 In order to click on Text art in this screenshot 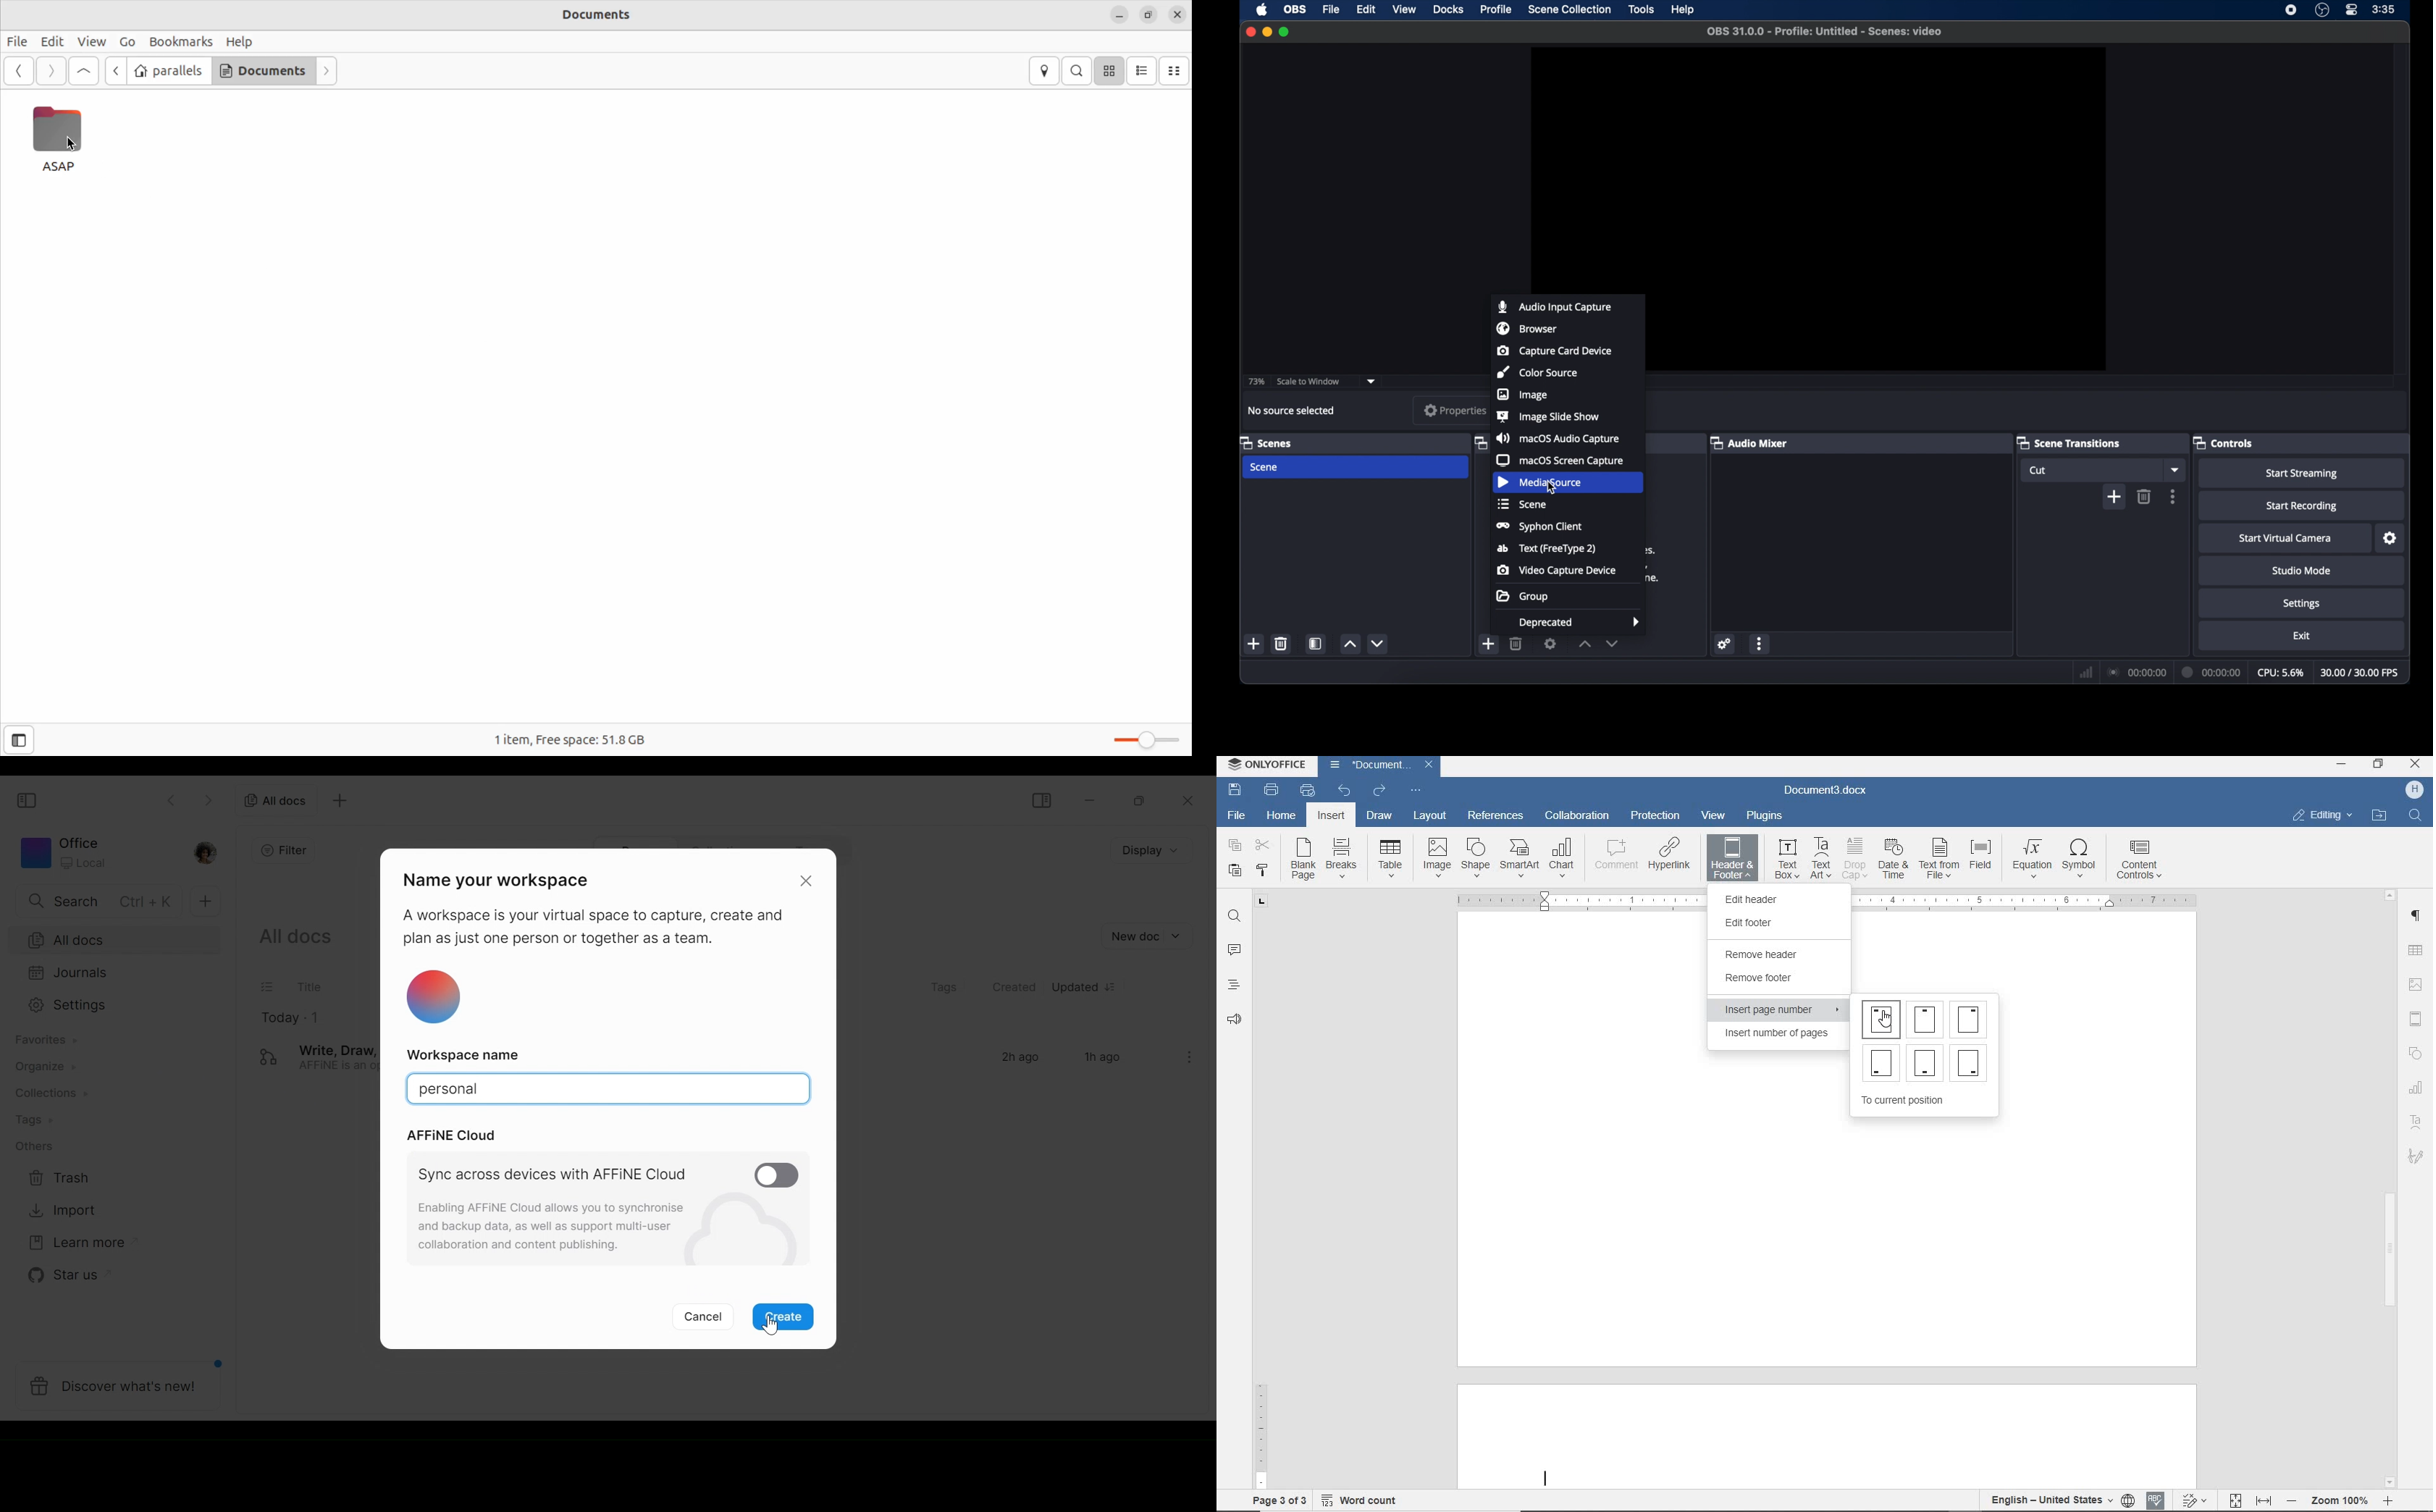, I will do `click(2416, 1121)`.